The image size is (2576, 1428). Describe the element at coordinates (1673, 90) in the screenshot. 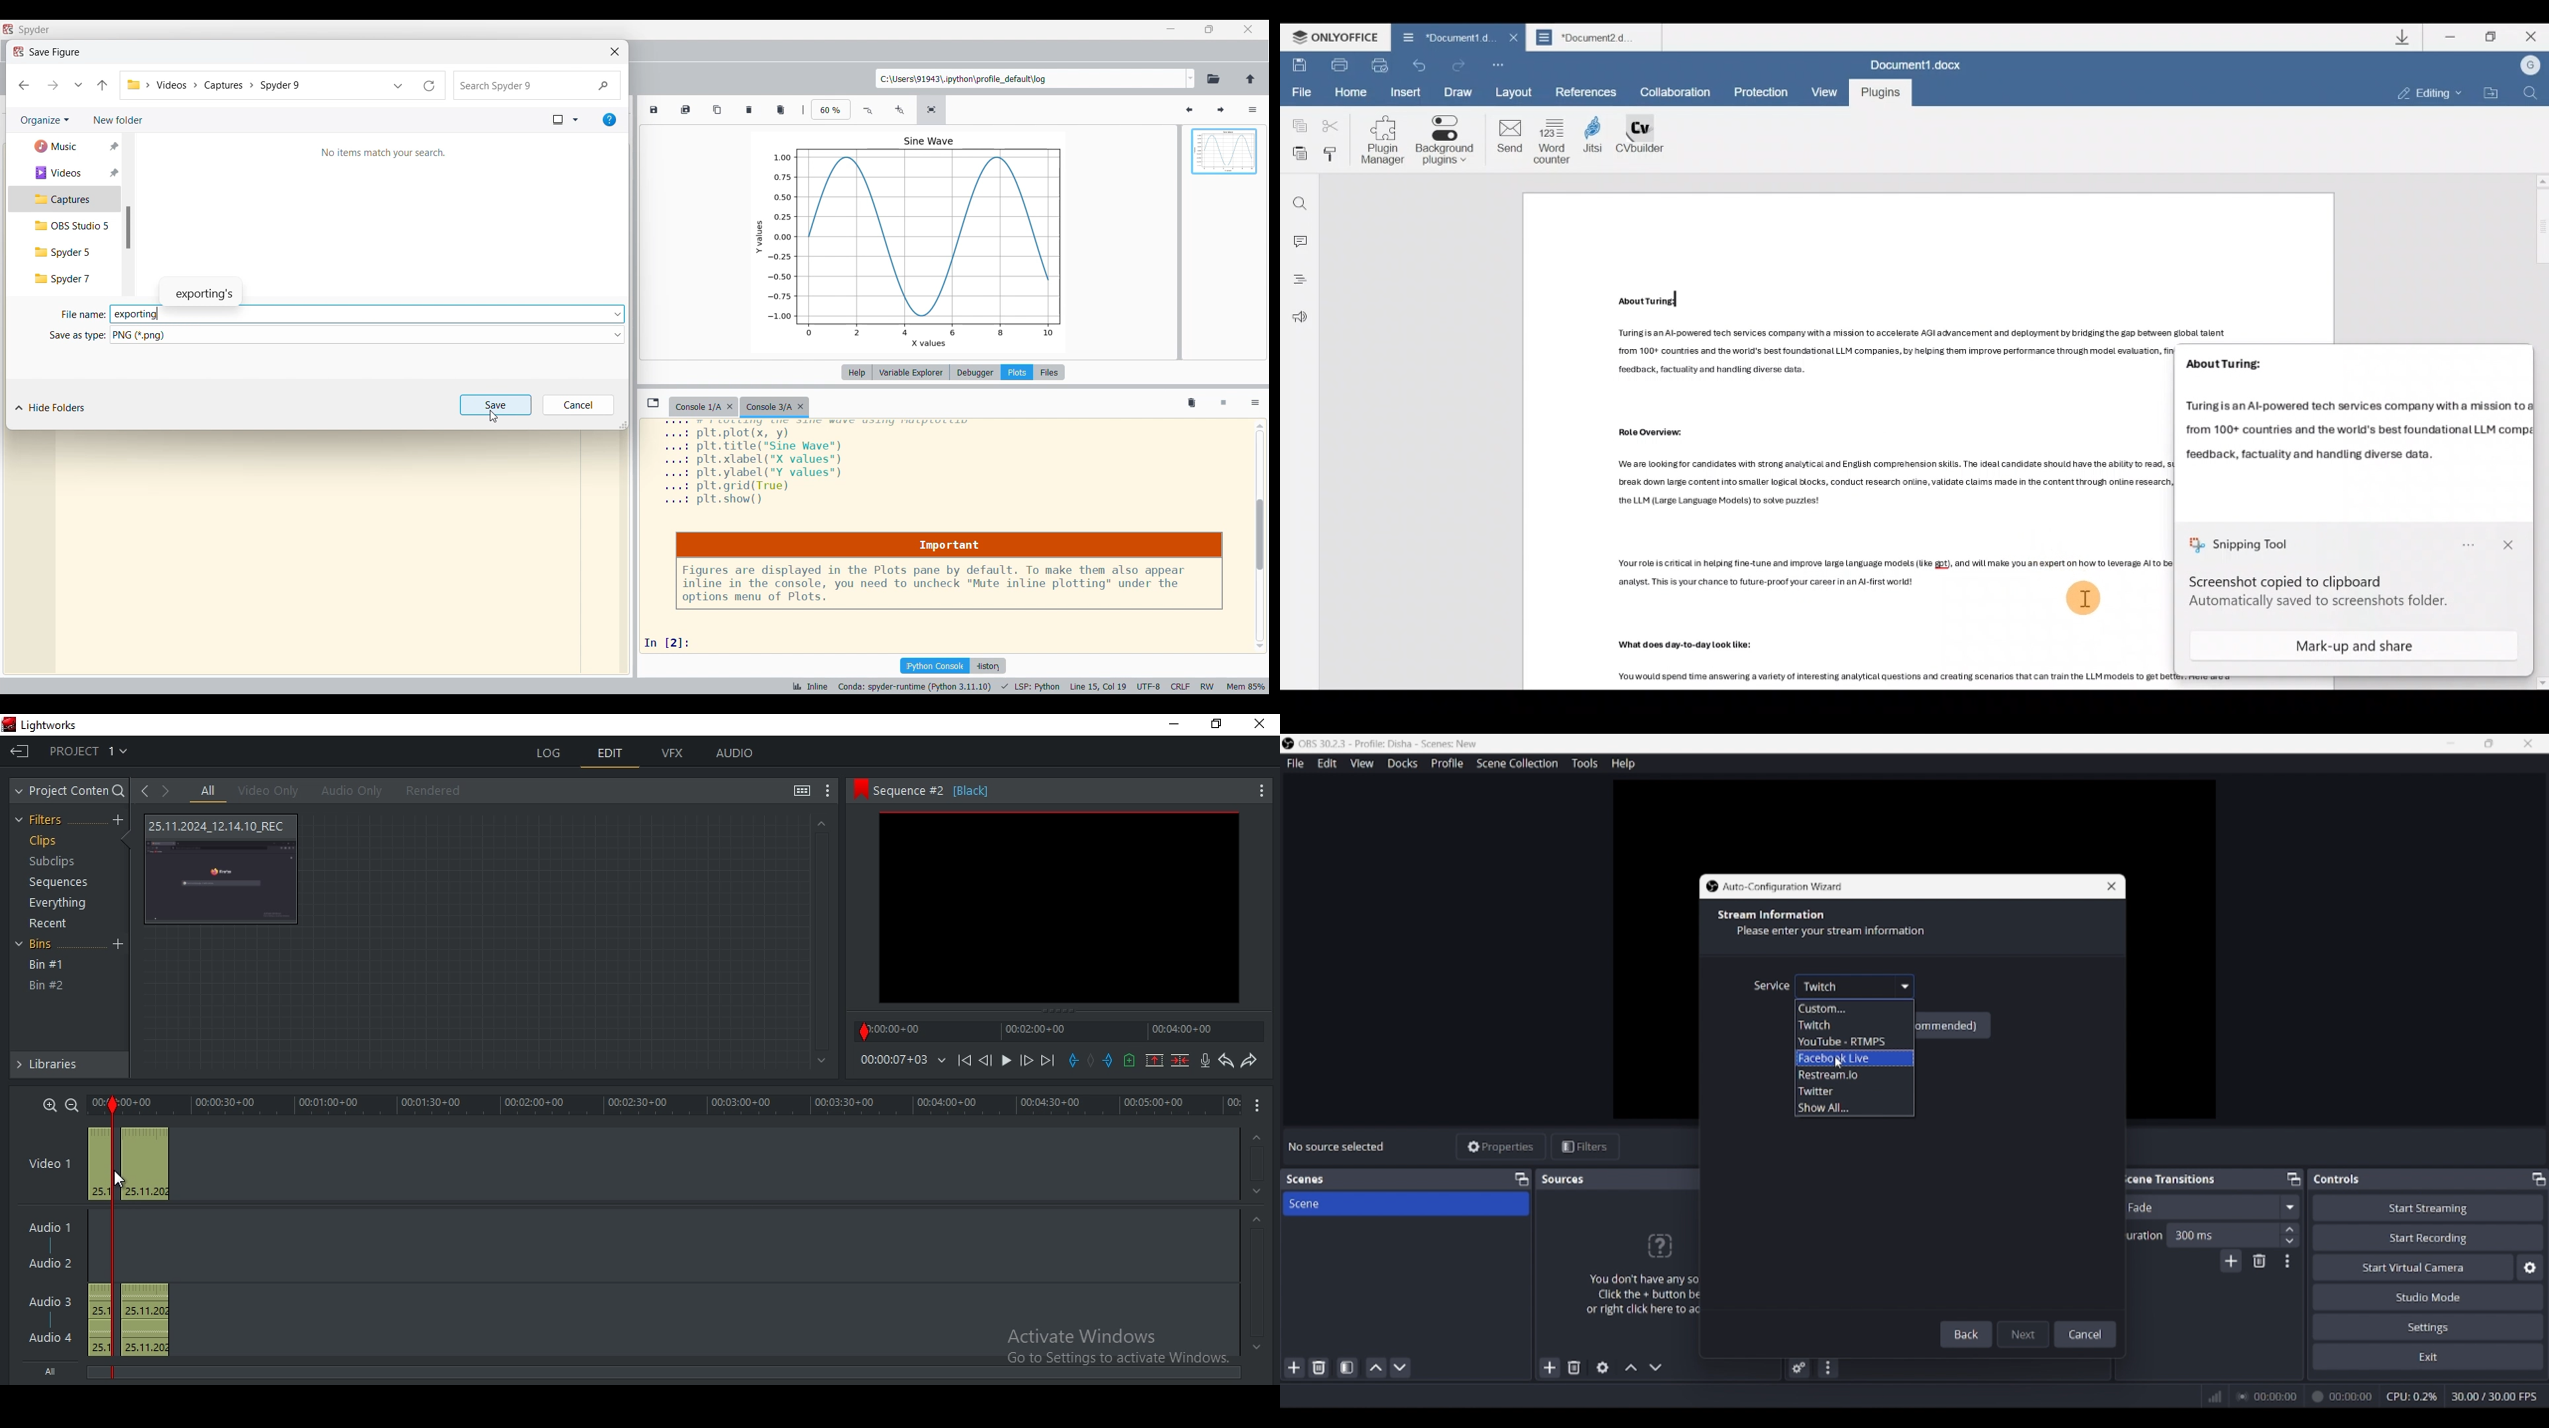

I see `Collaboration` at that location.